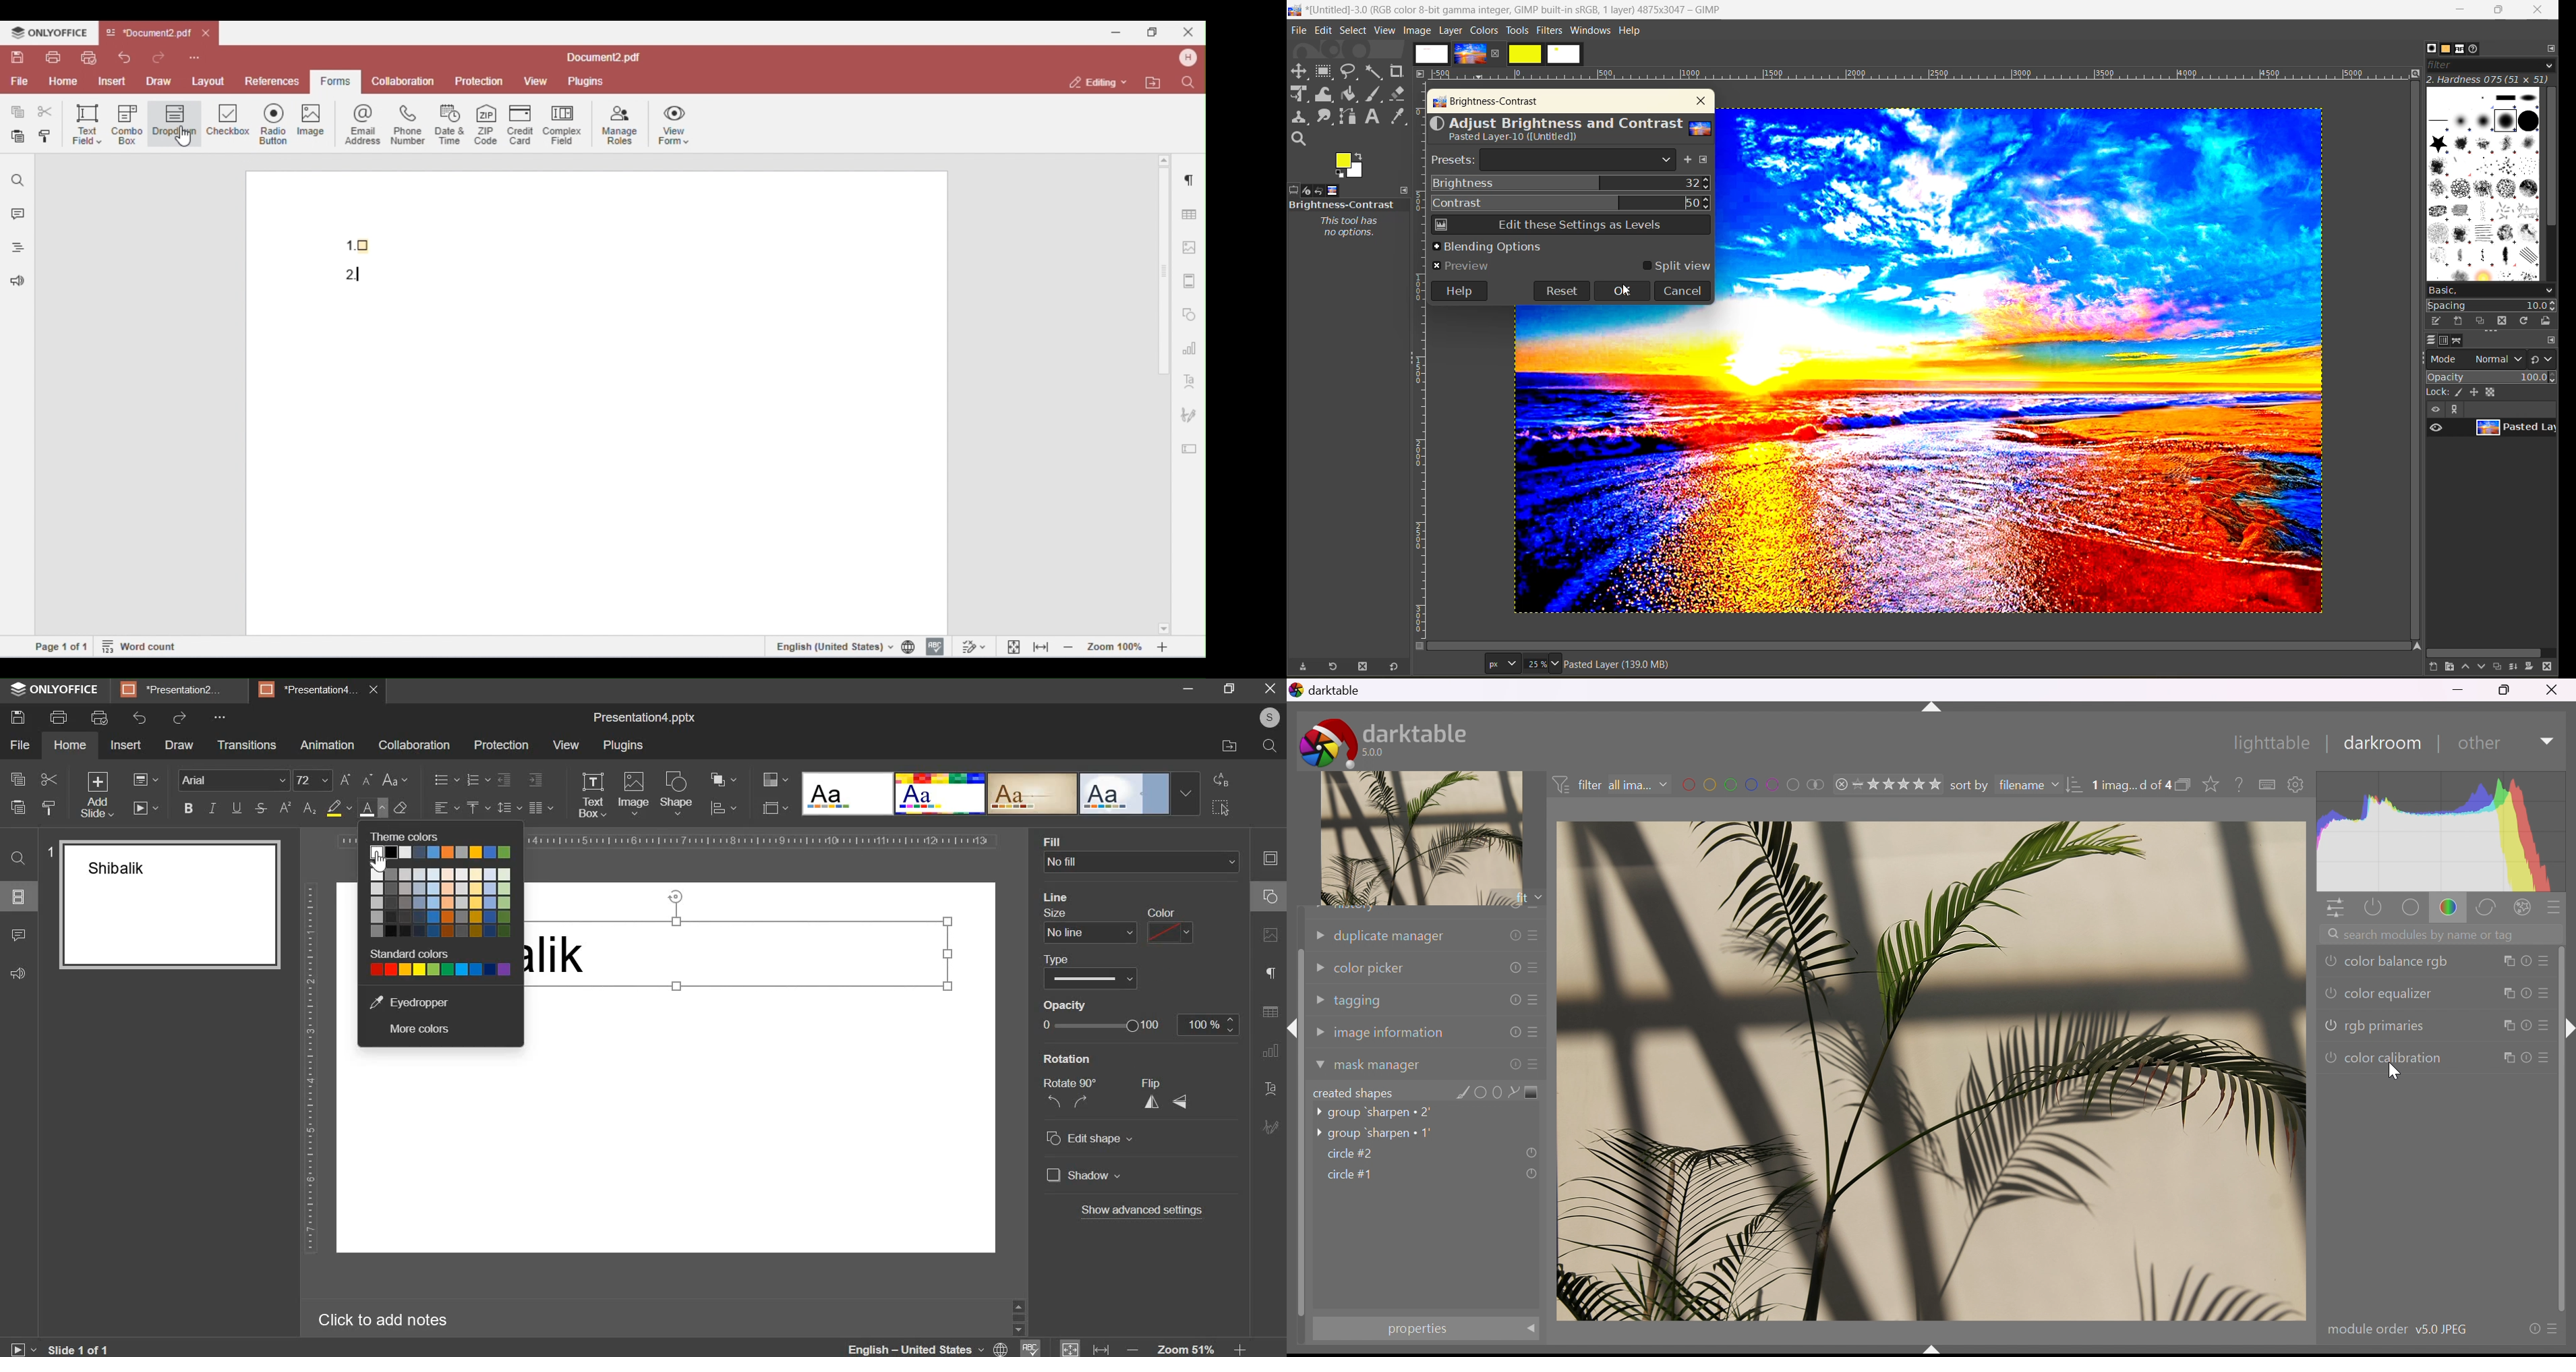 This screenshot has height=1372, width=2576. Describe the element at coordinates (446, 806) in the screenshot. I see `horizontal alignment` at that location.